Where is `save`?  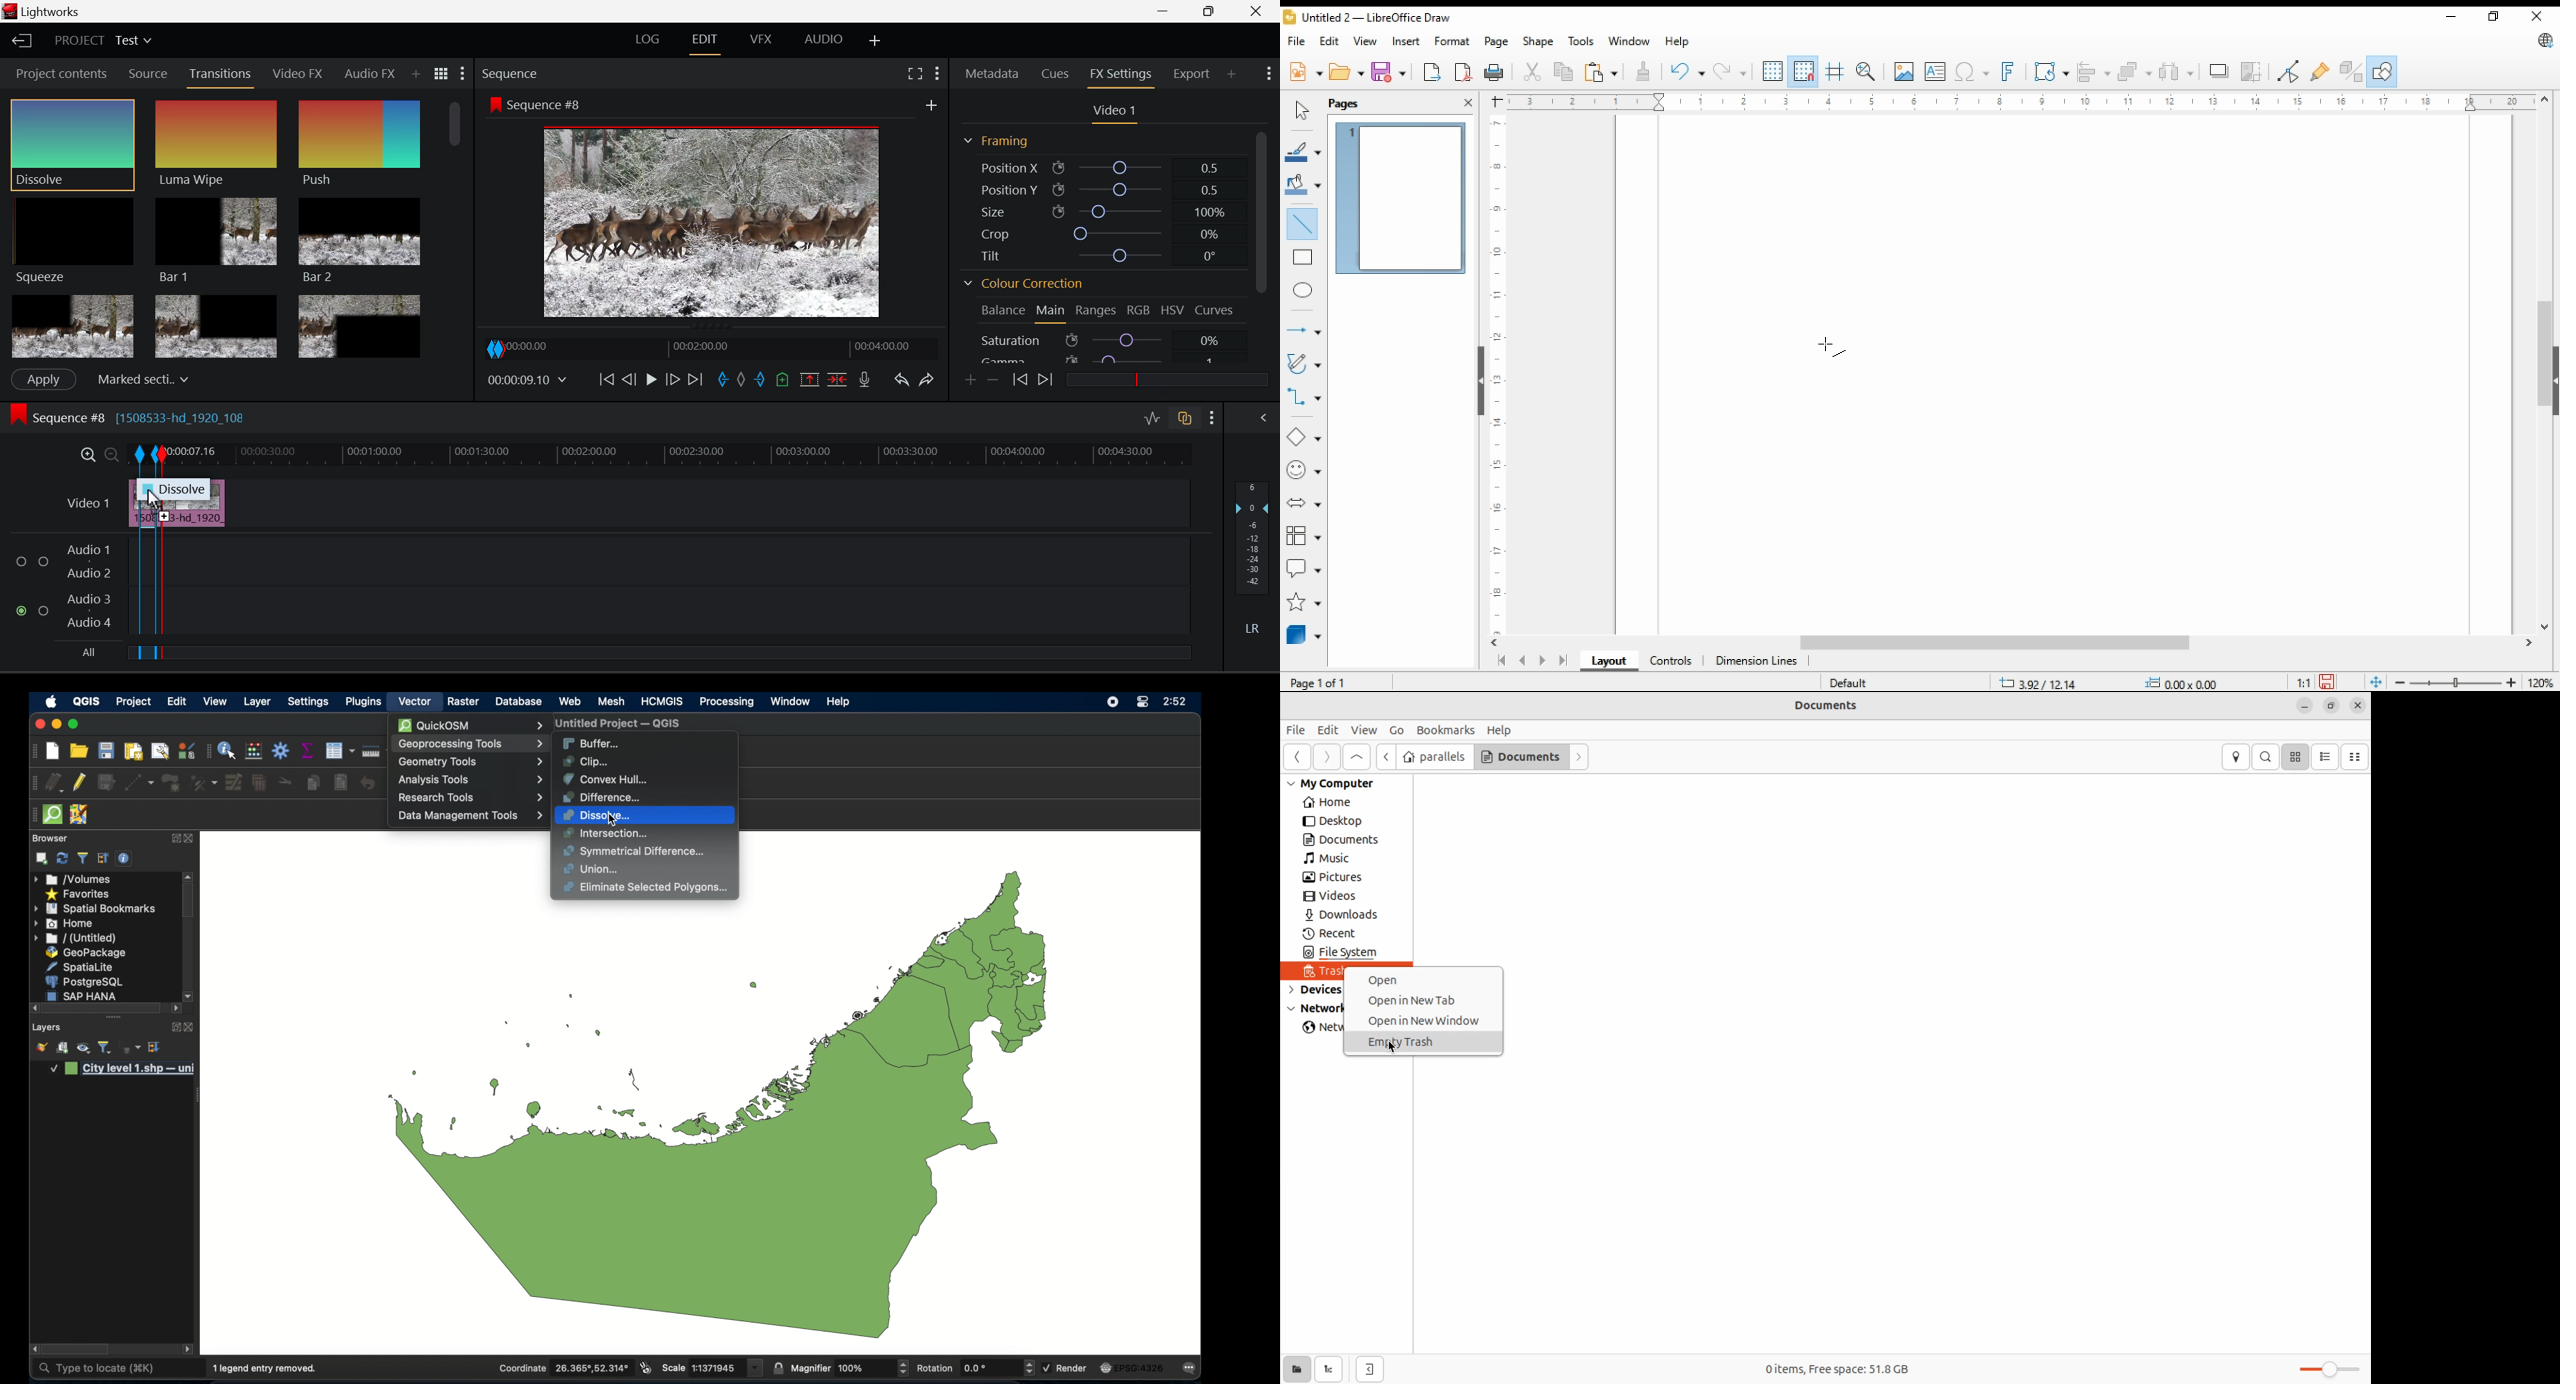 save is located at coordinates (1387, 71).